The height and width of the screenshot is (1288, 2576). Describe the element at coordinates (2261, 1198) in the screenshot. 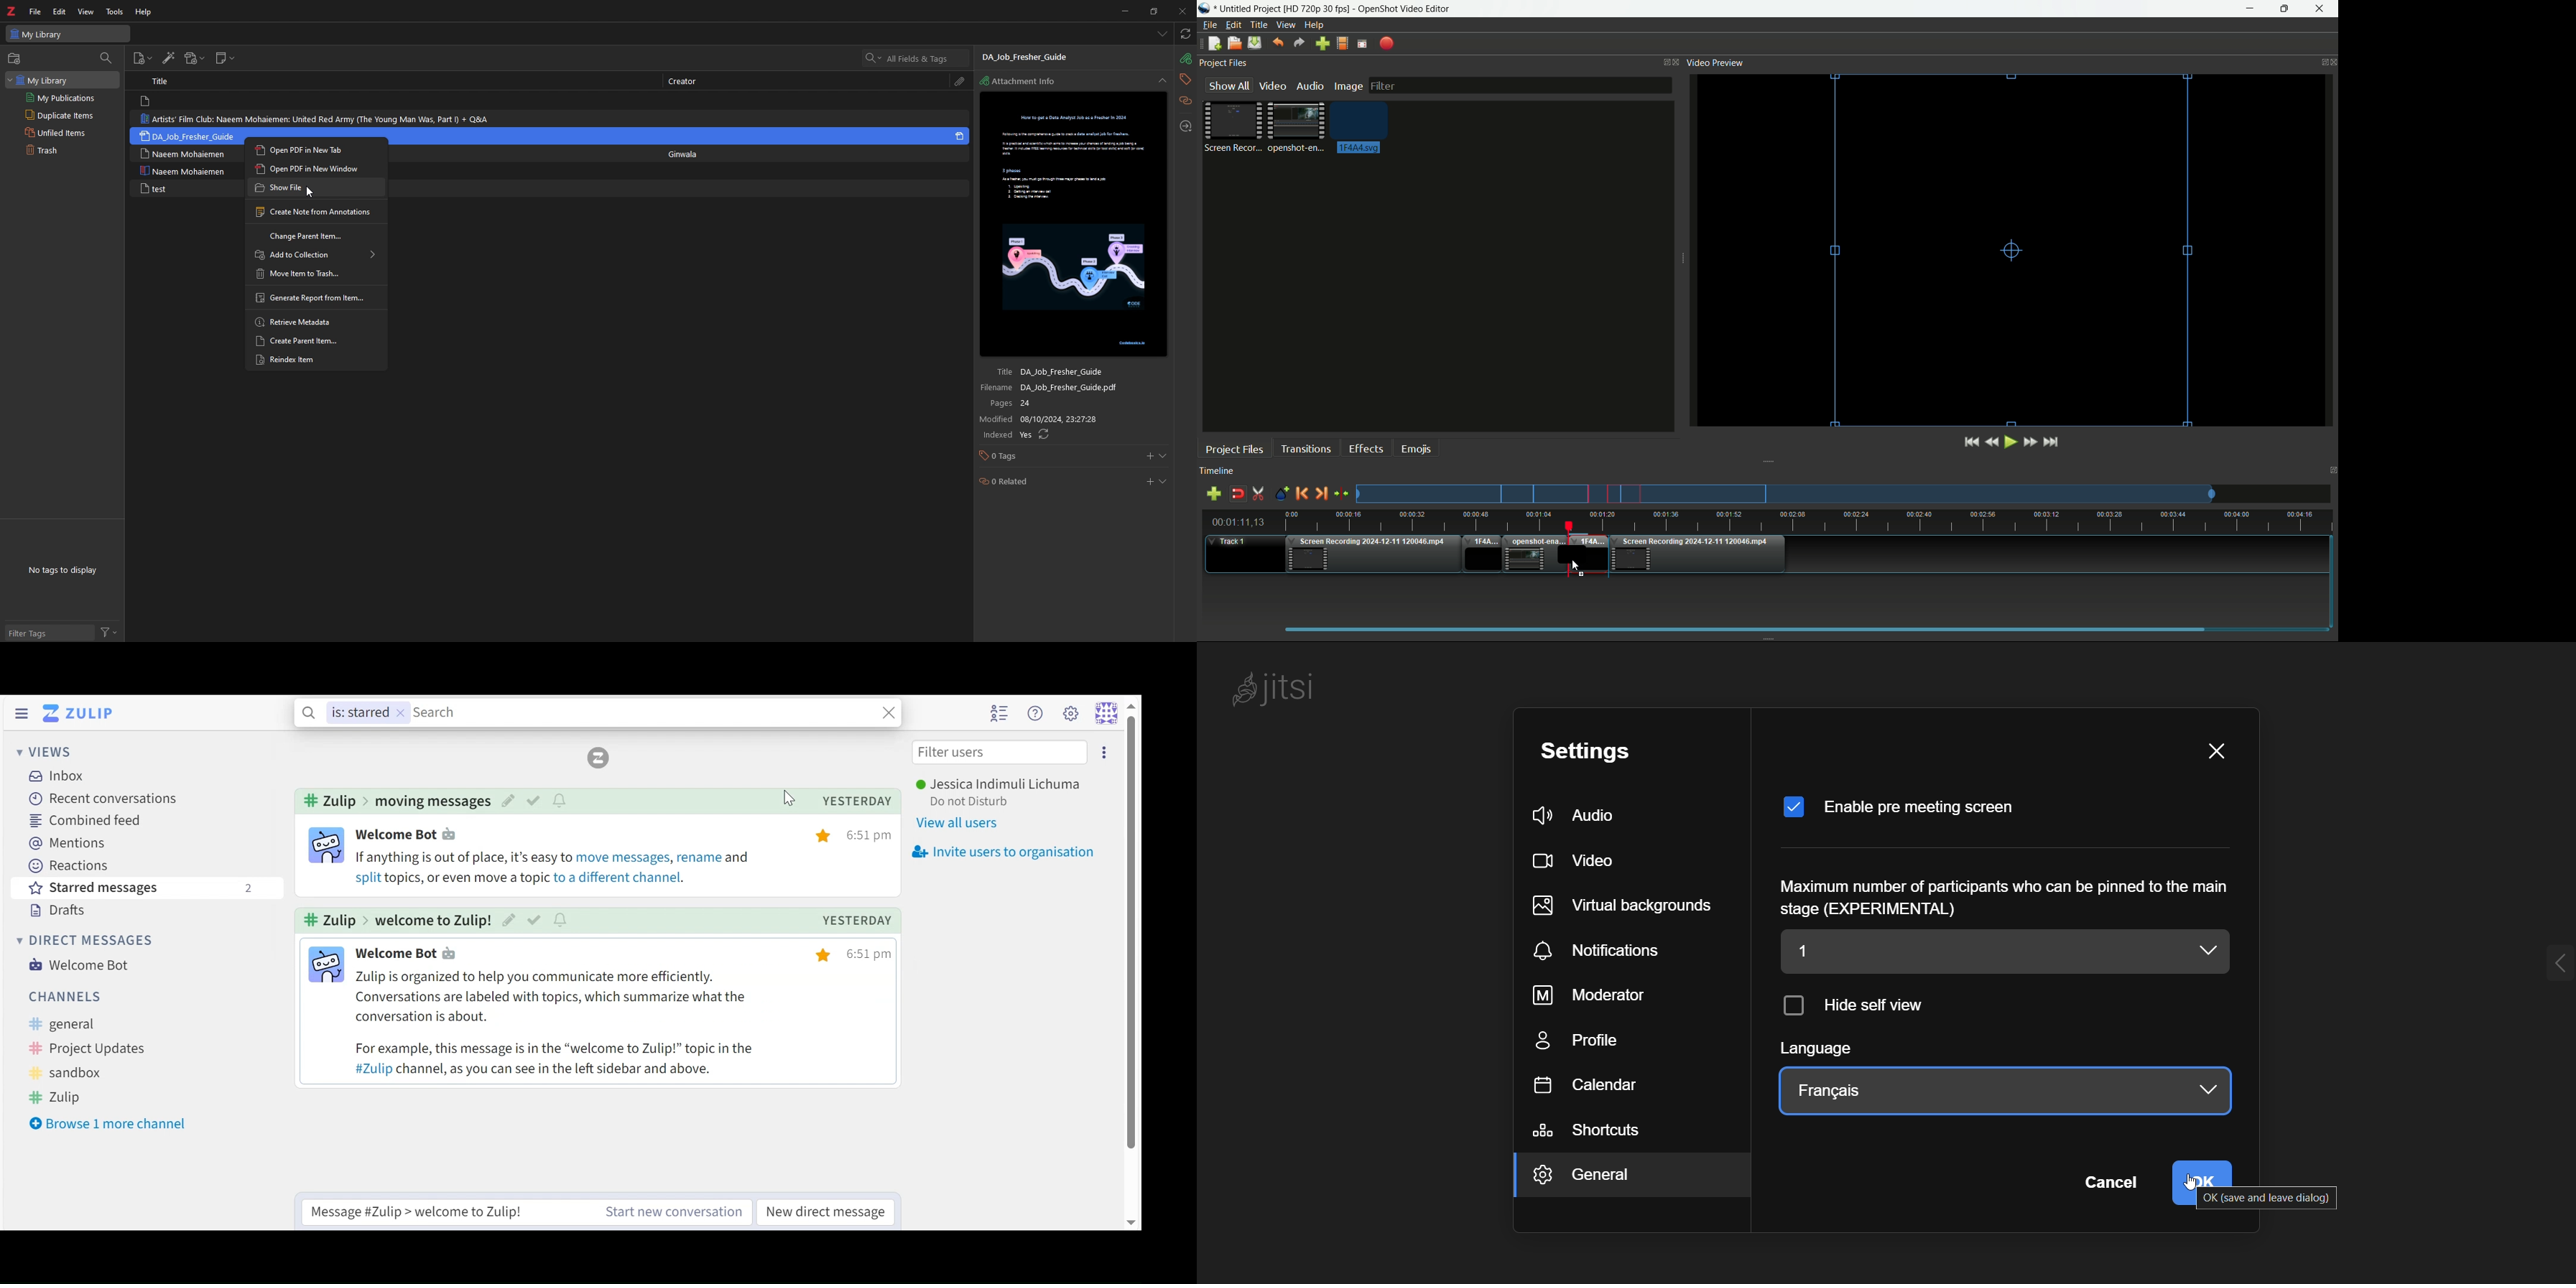

I see `OK (save and leave dialog) ` at that location.